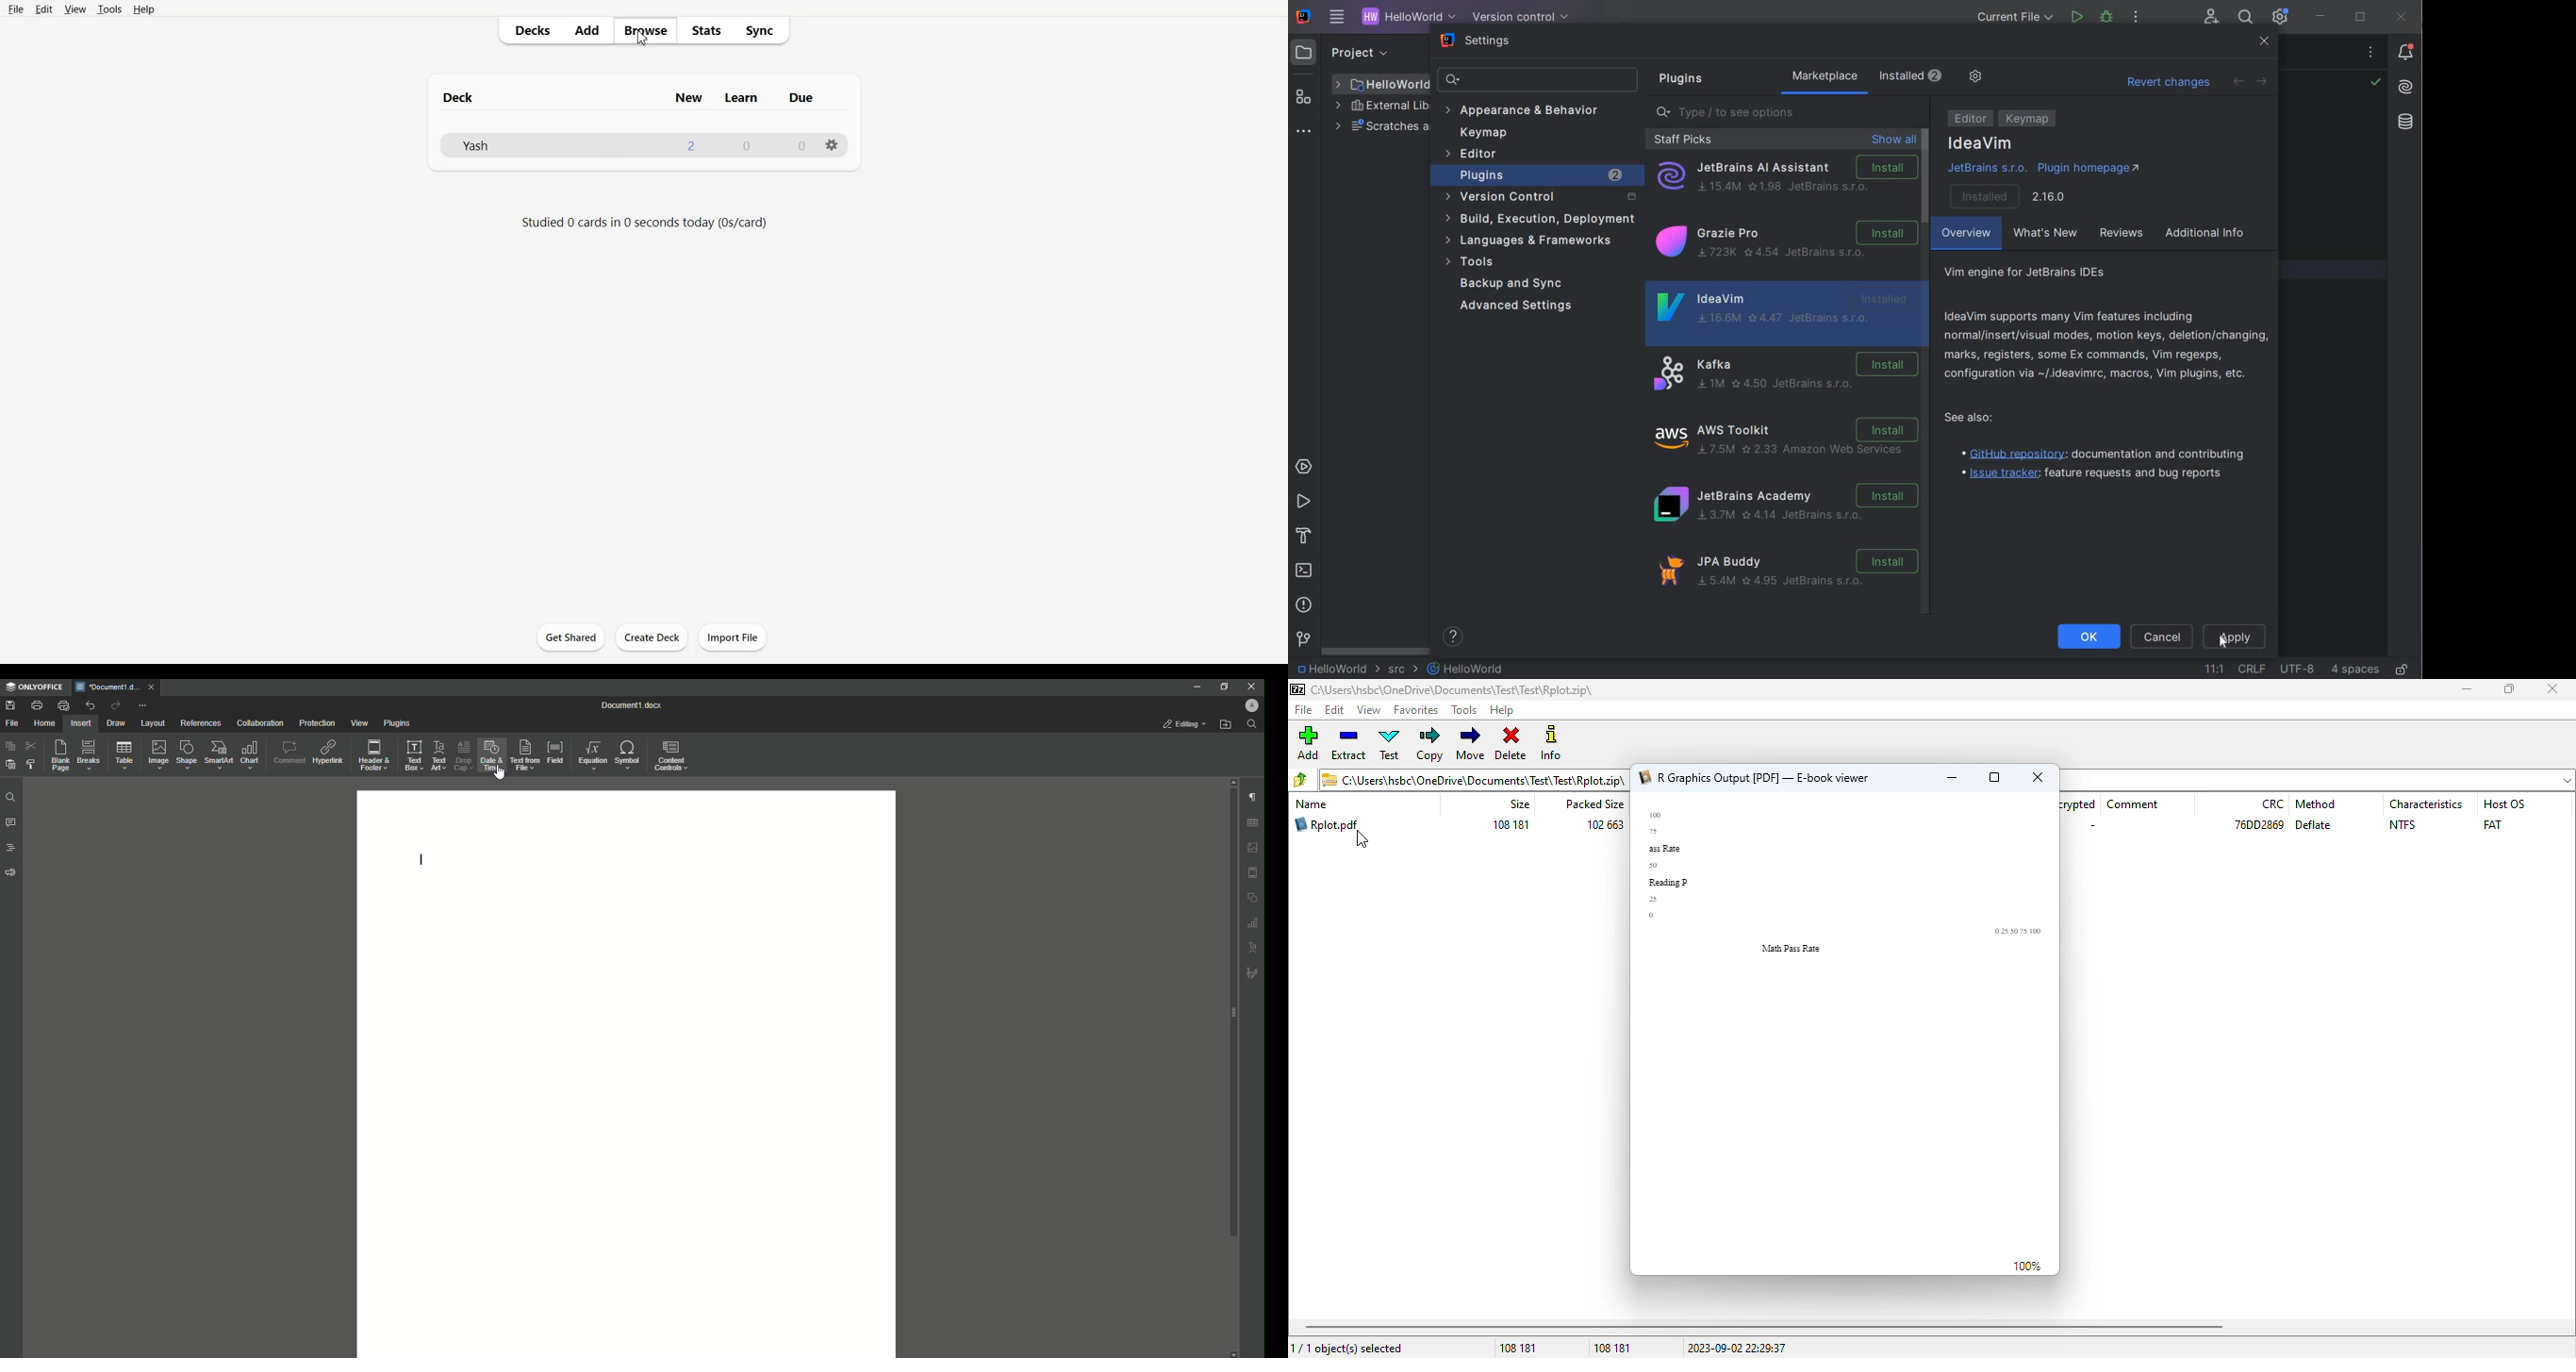 This screenshot has height=1372, width=2576. What do you see at coordinates (153, 723) in the screenshot?
I see `Layout` at bounding box center [153, 723].